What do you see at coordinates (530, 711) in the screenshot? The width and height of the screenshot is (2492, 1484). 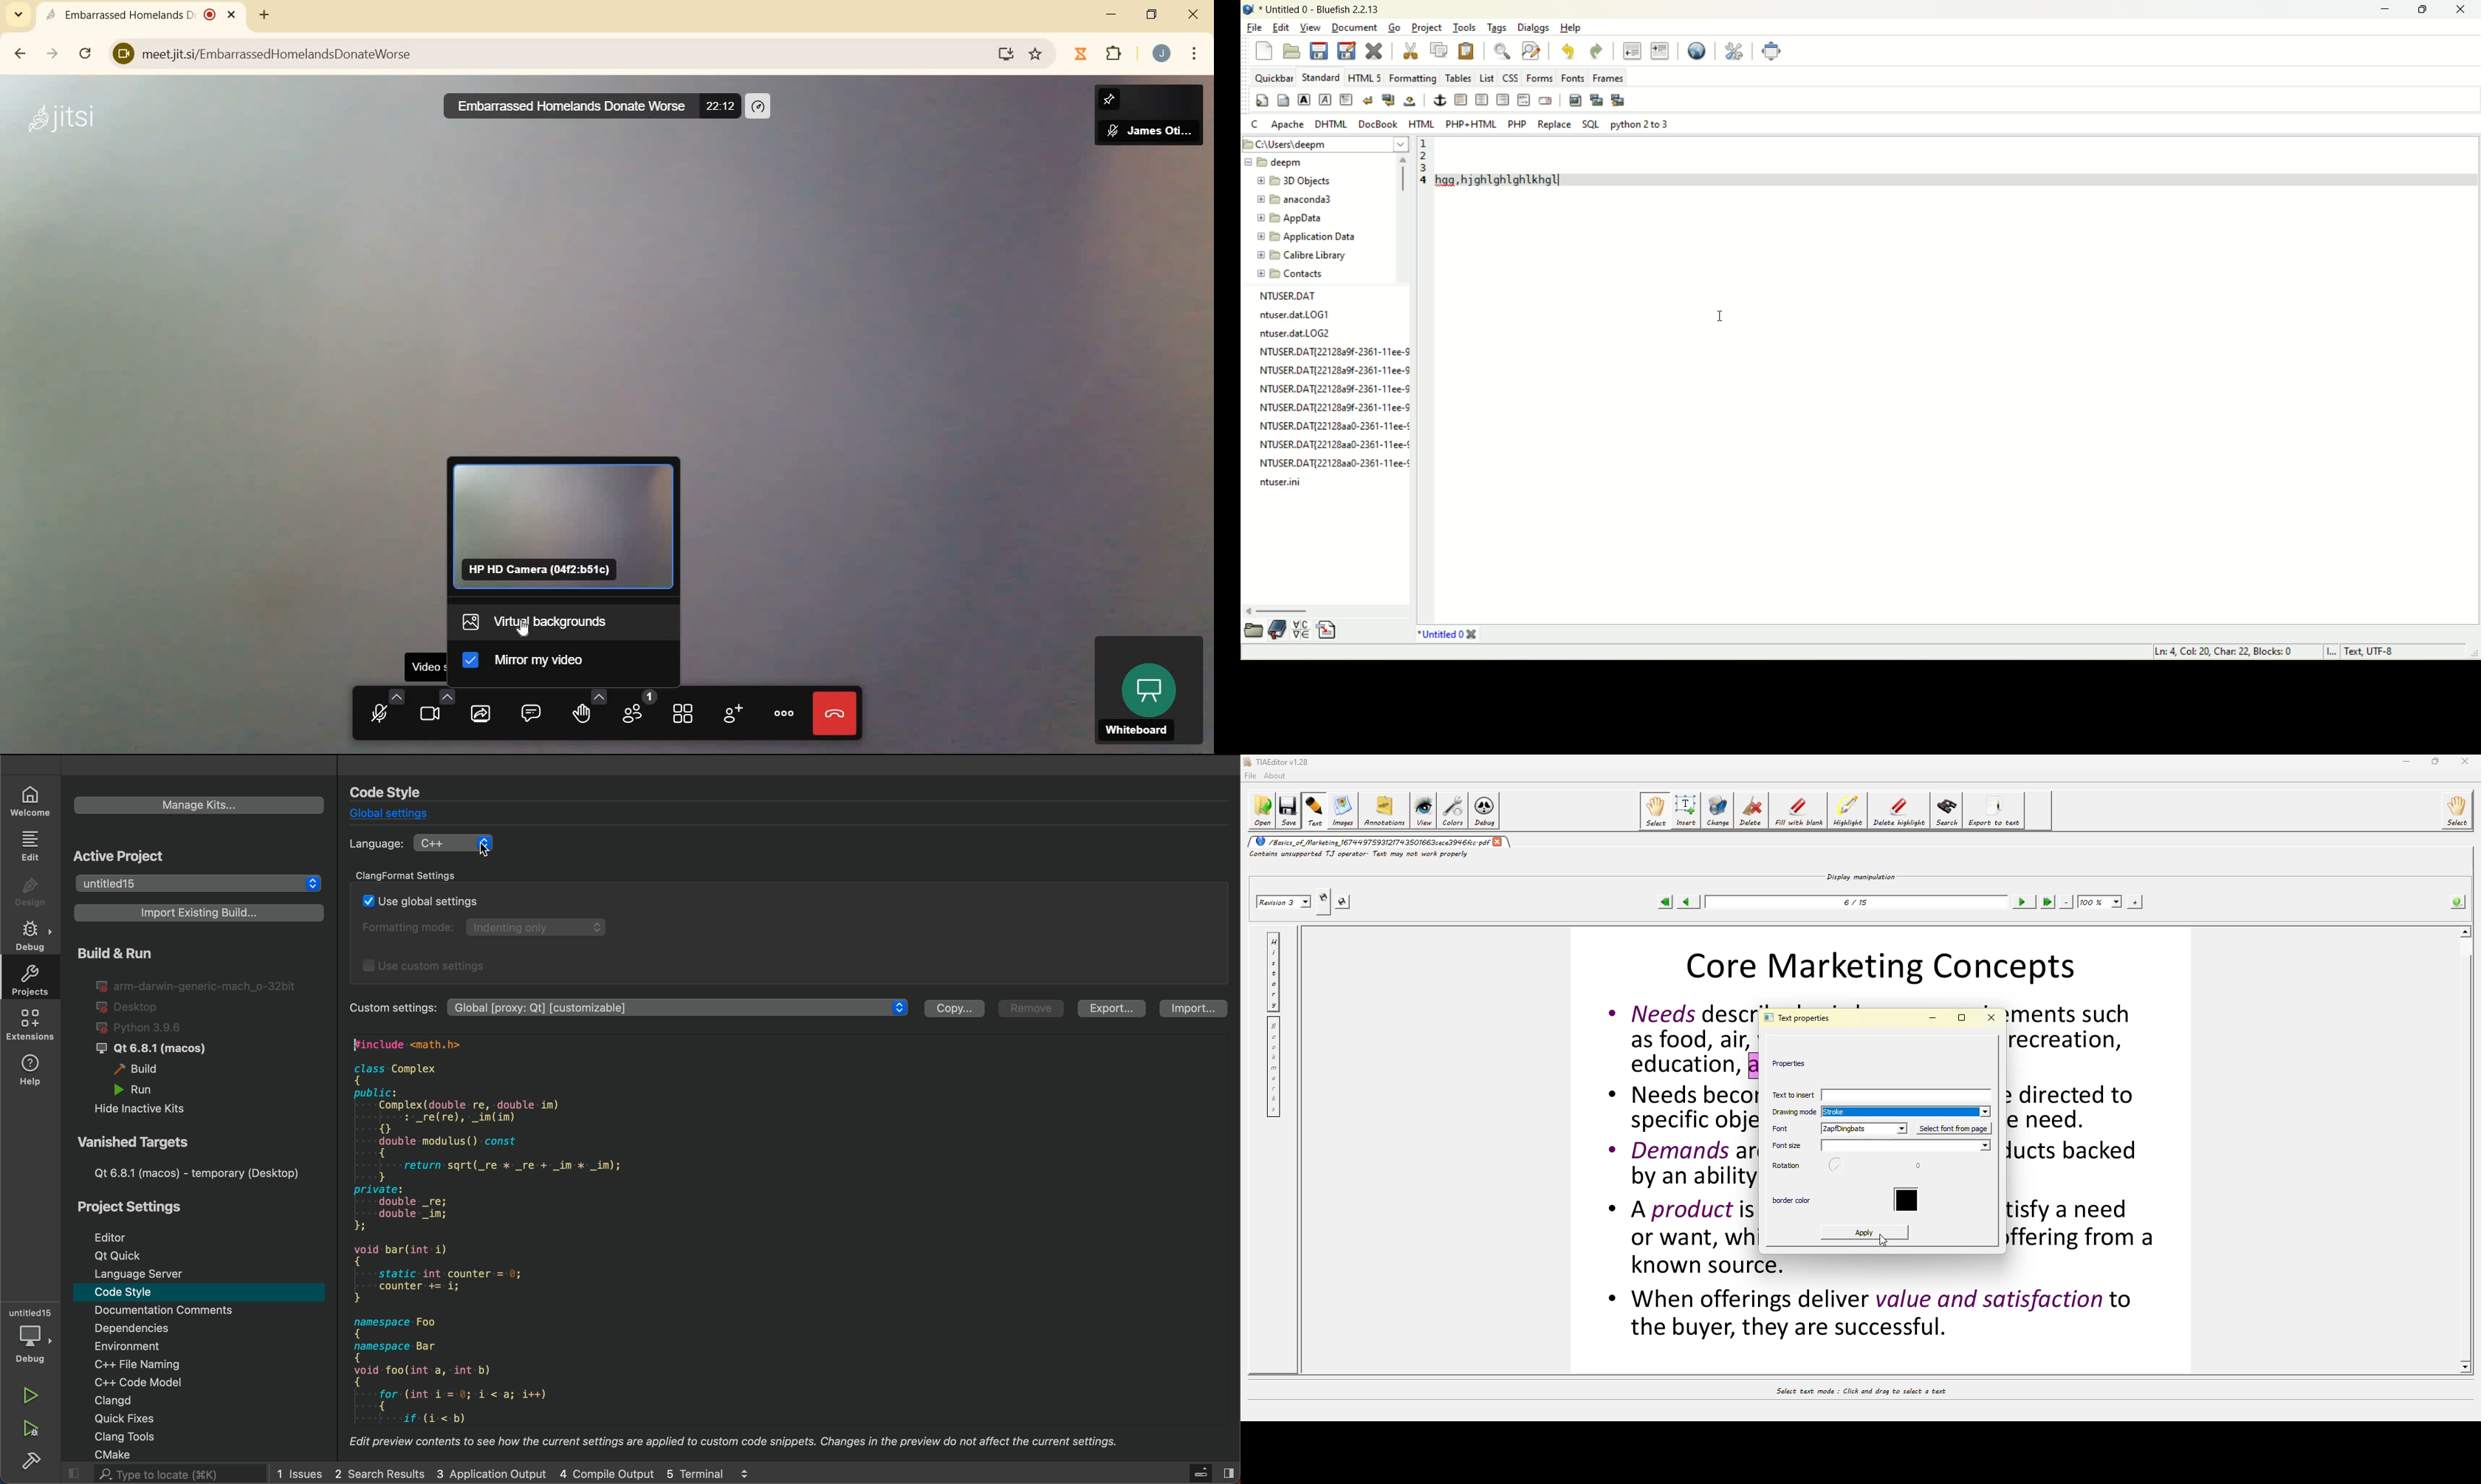 I see `open chat` at bounding box center [530, 711].